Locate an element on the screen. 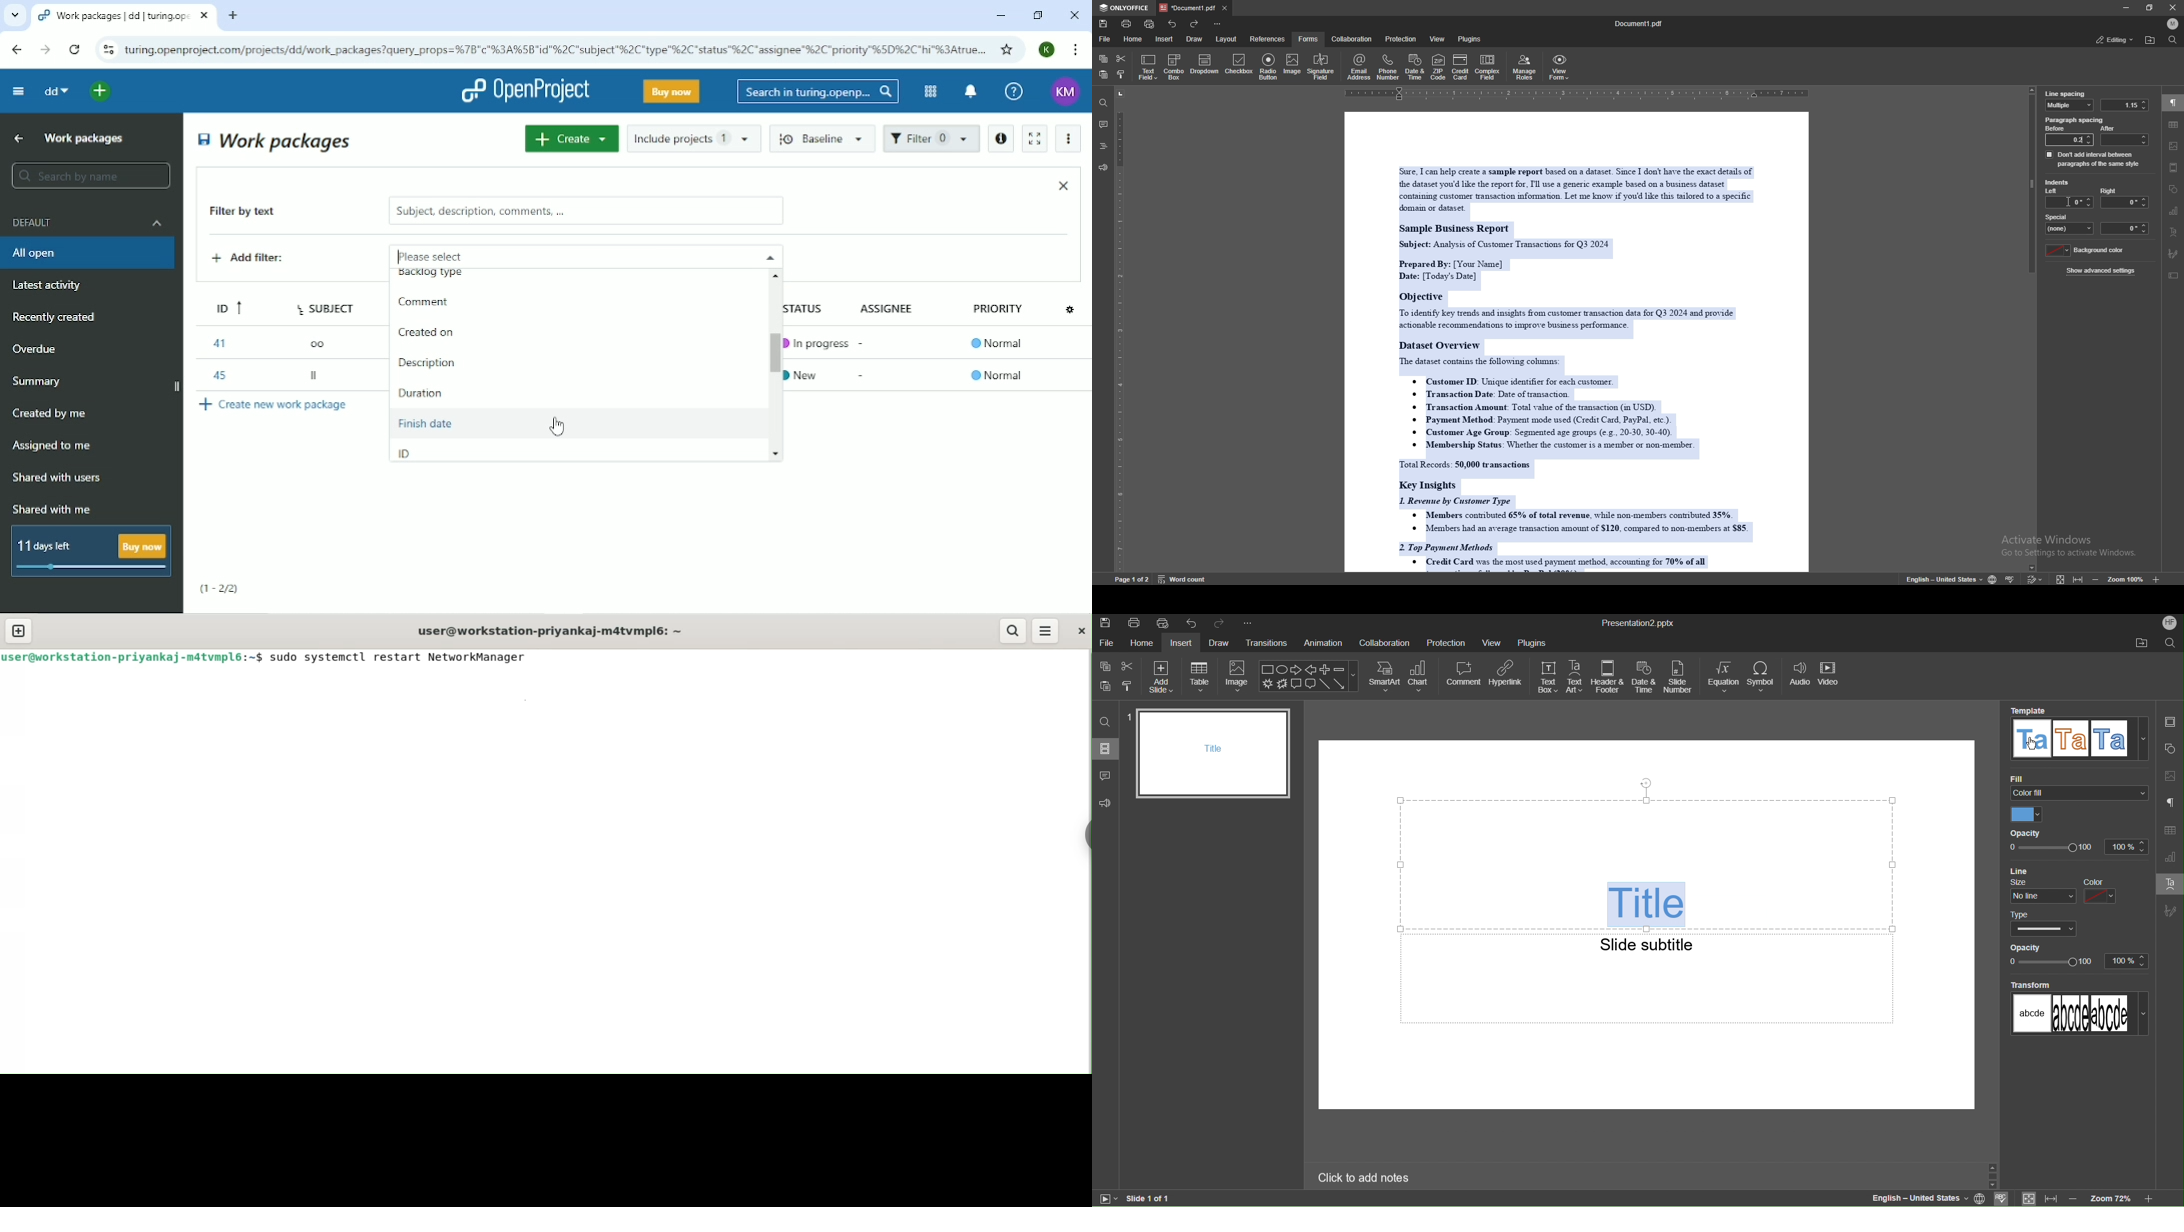 The width and height of the screenshot is (2184, 1232). New tab is located at coordinates (233, 16).